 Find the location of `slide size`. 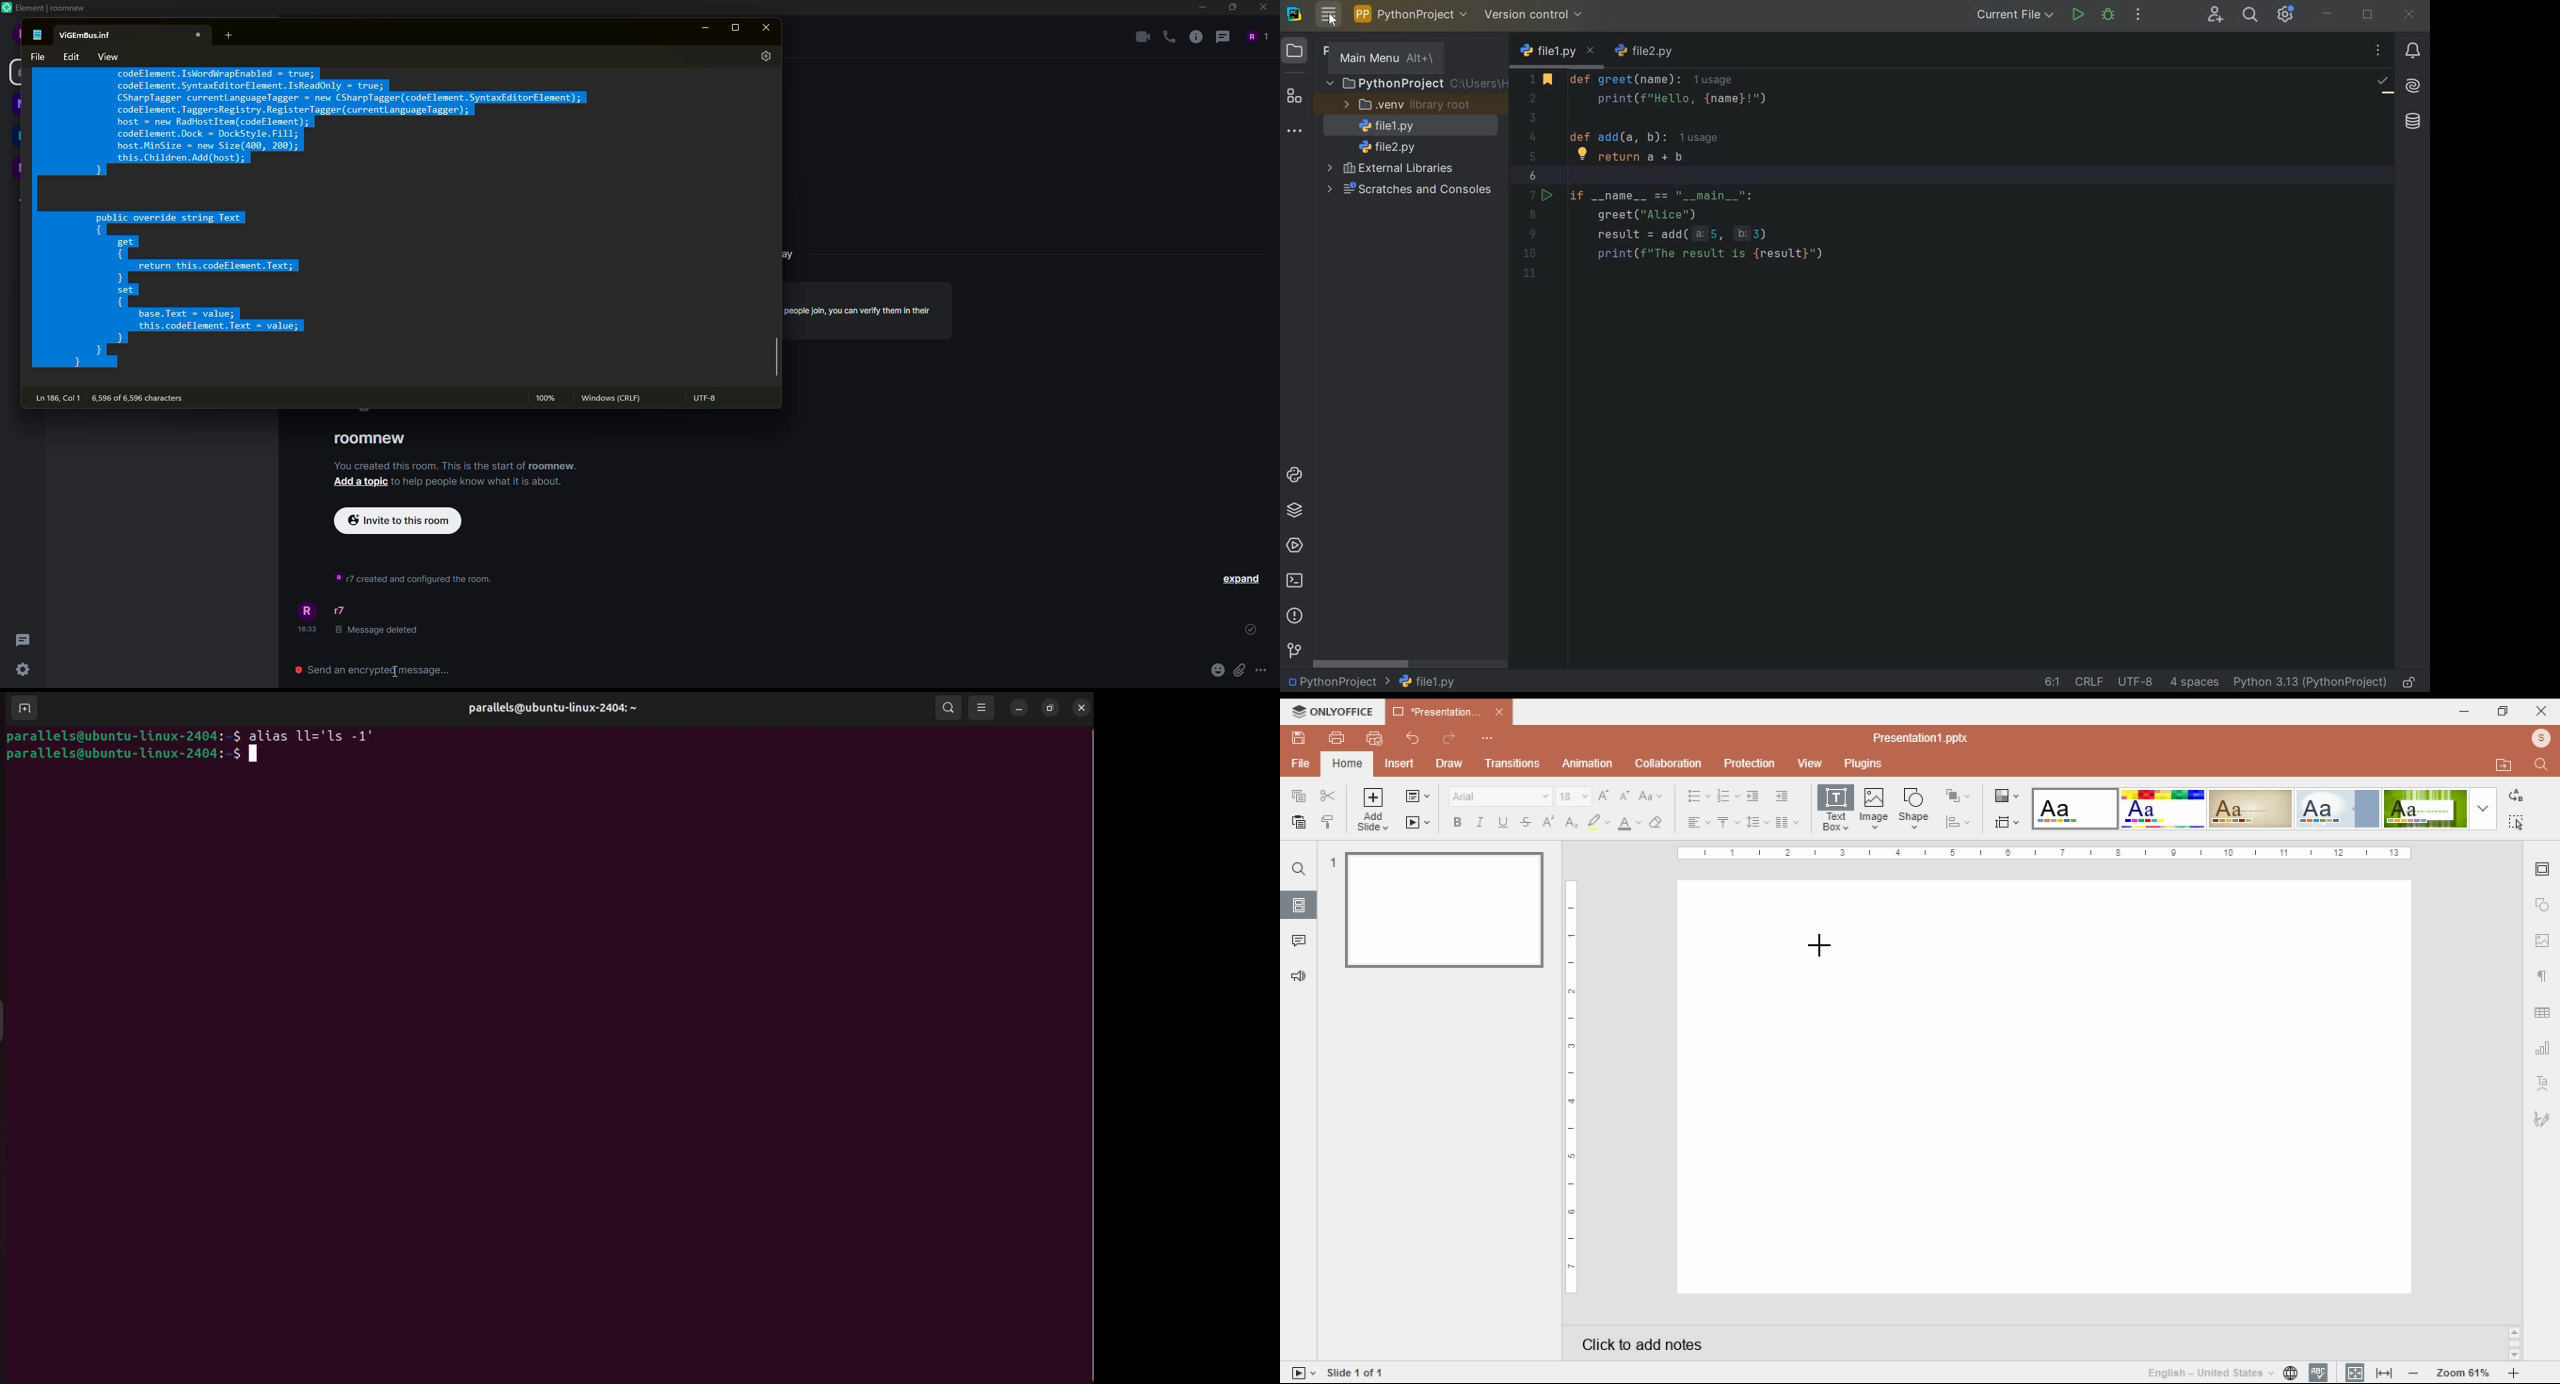

slide size is located at coordinates (2007, 823).